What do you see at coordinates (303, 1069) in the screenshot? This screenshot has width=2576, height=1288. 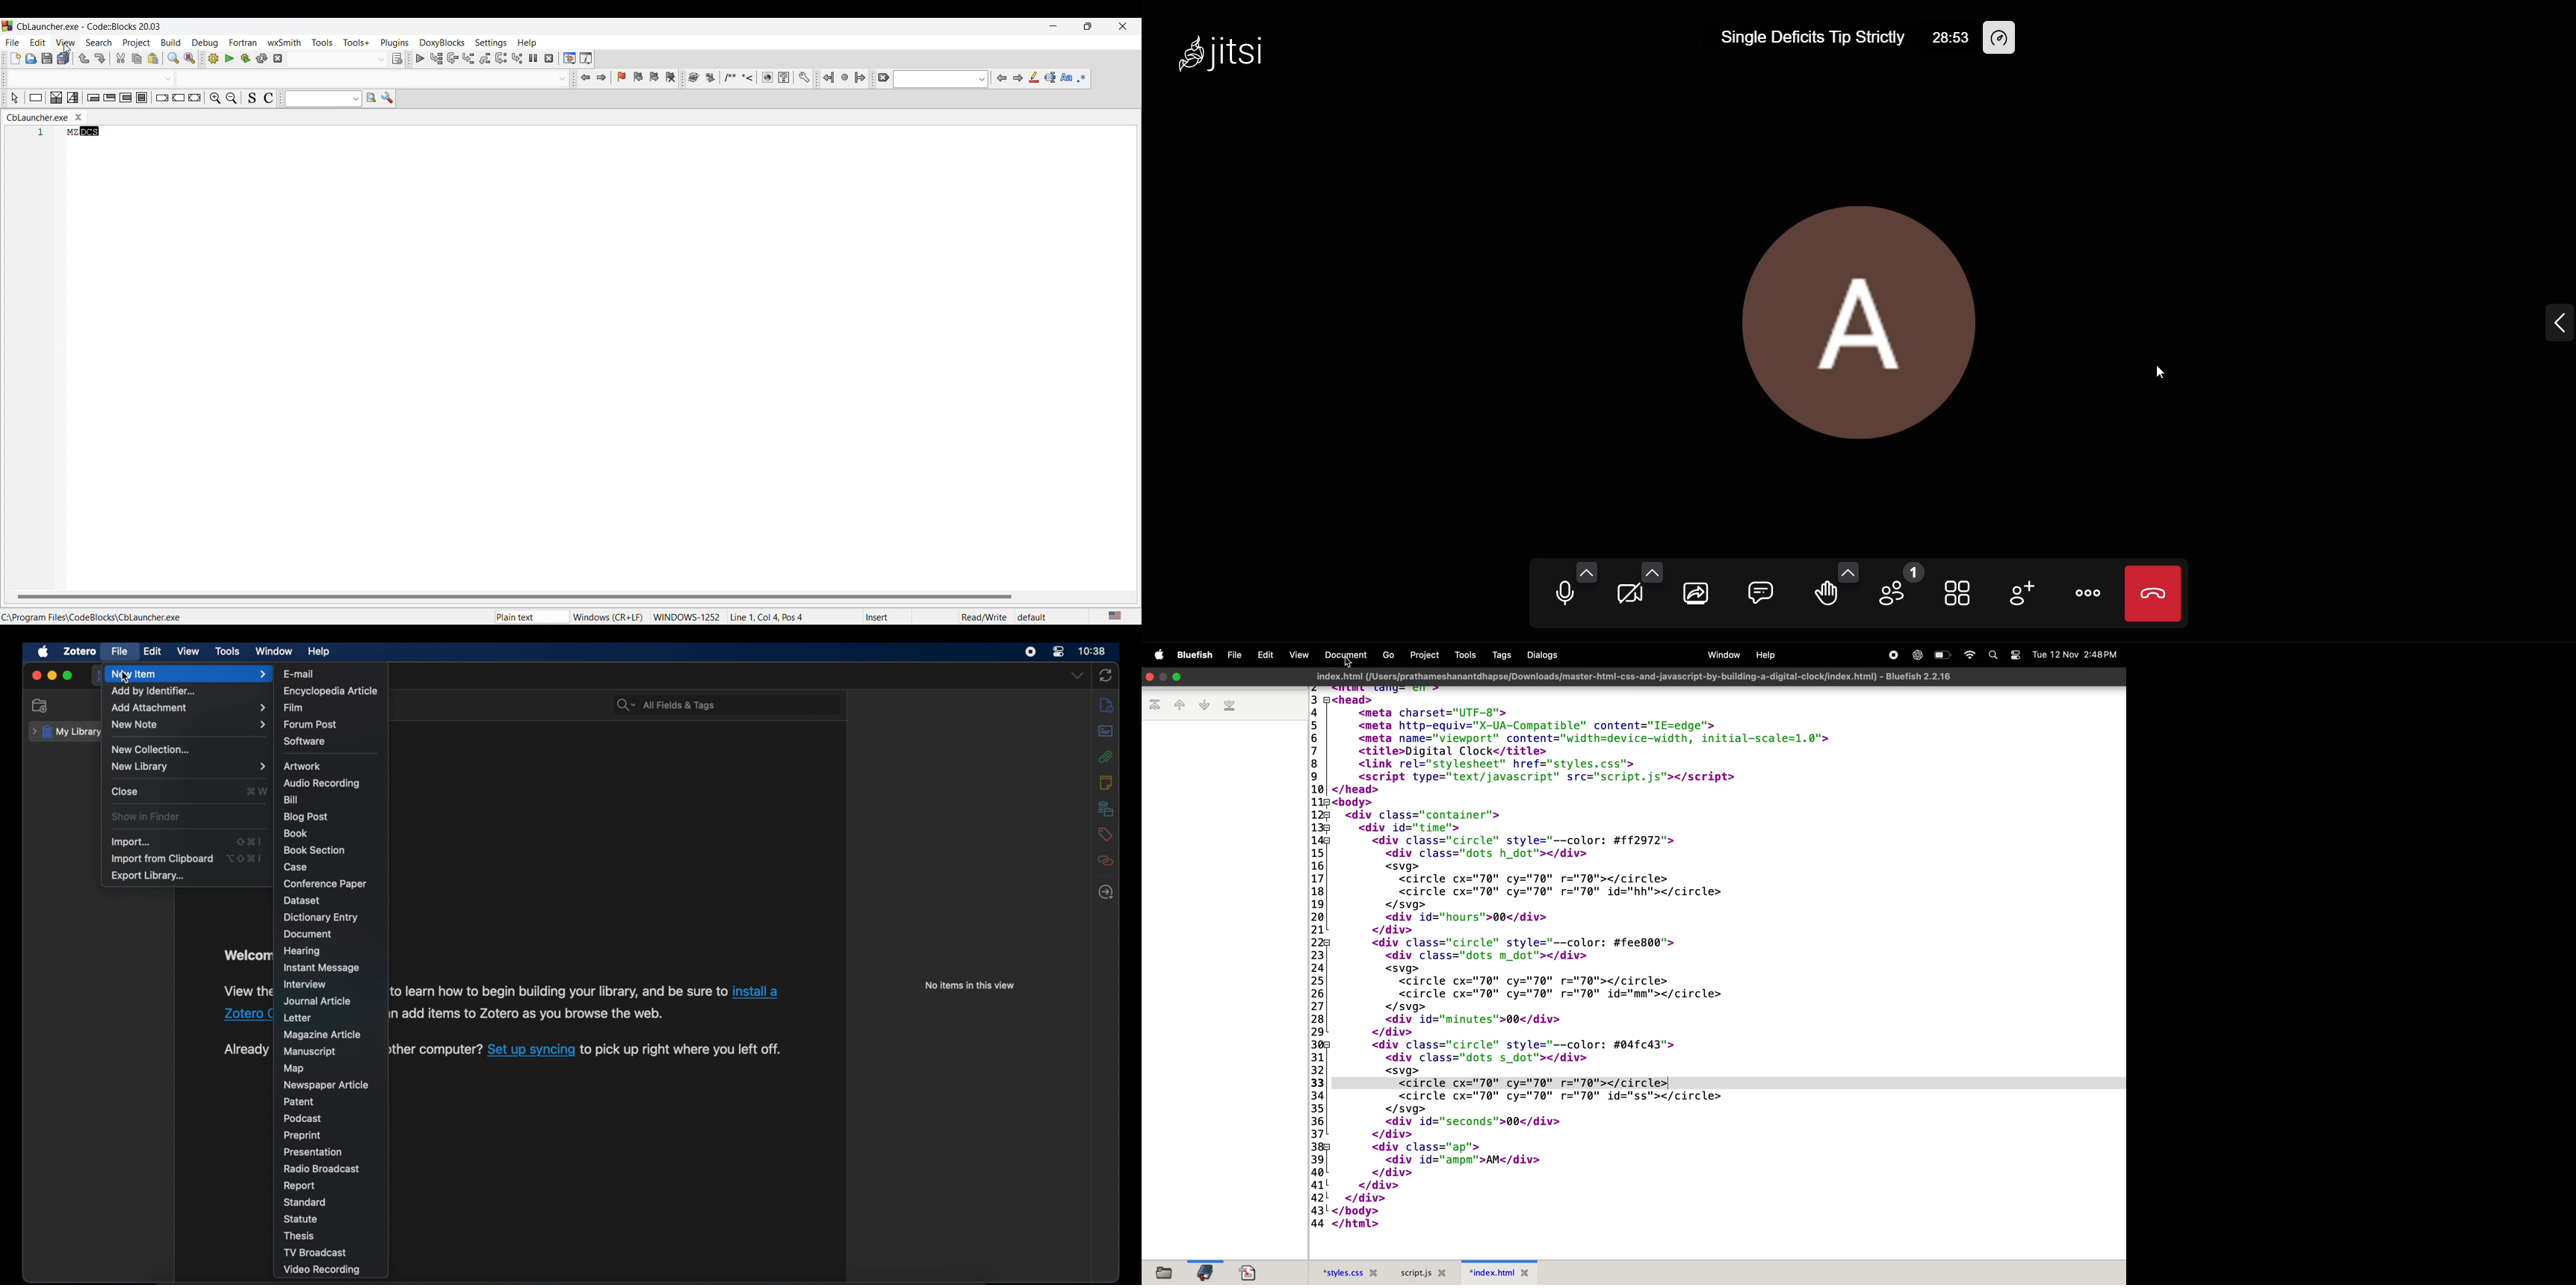 I see `map` at bounding box center [303, 1069].